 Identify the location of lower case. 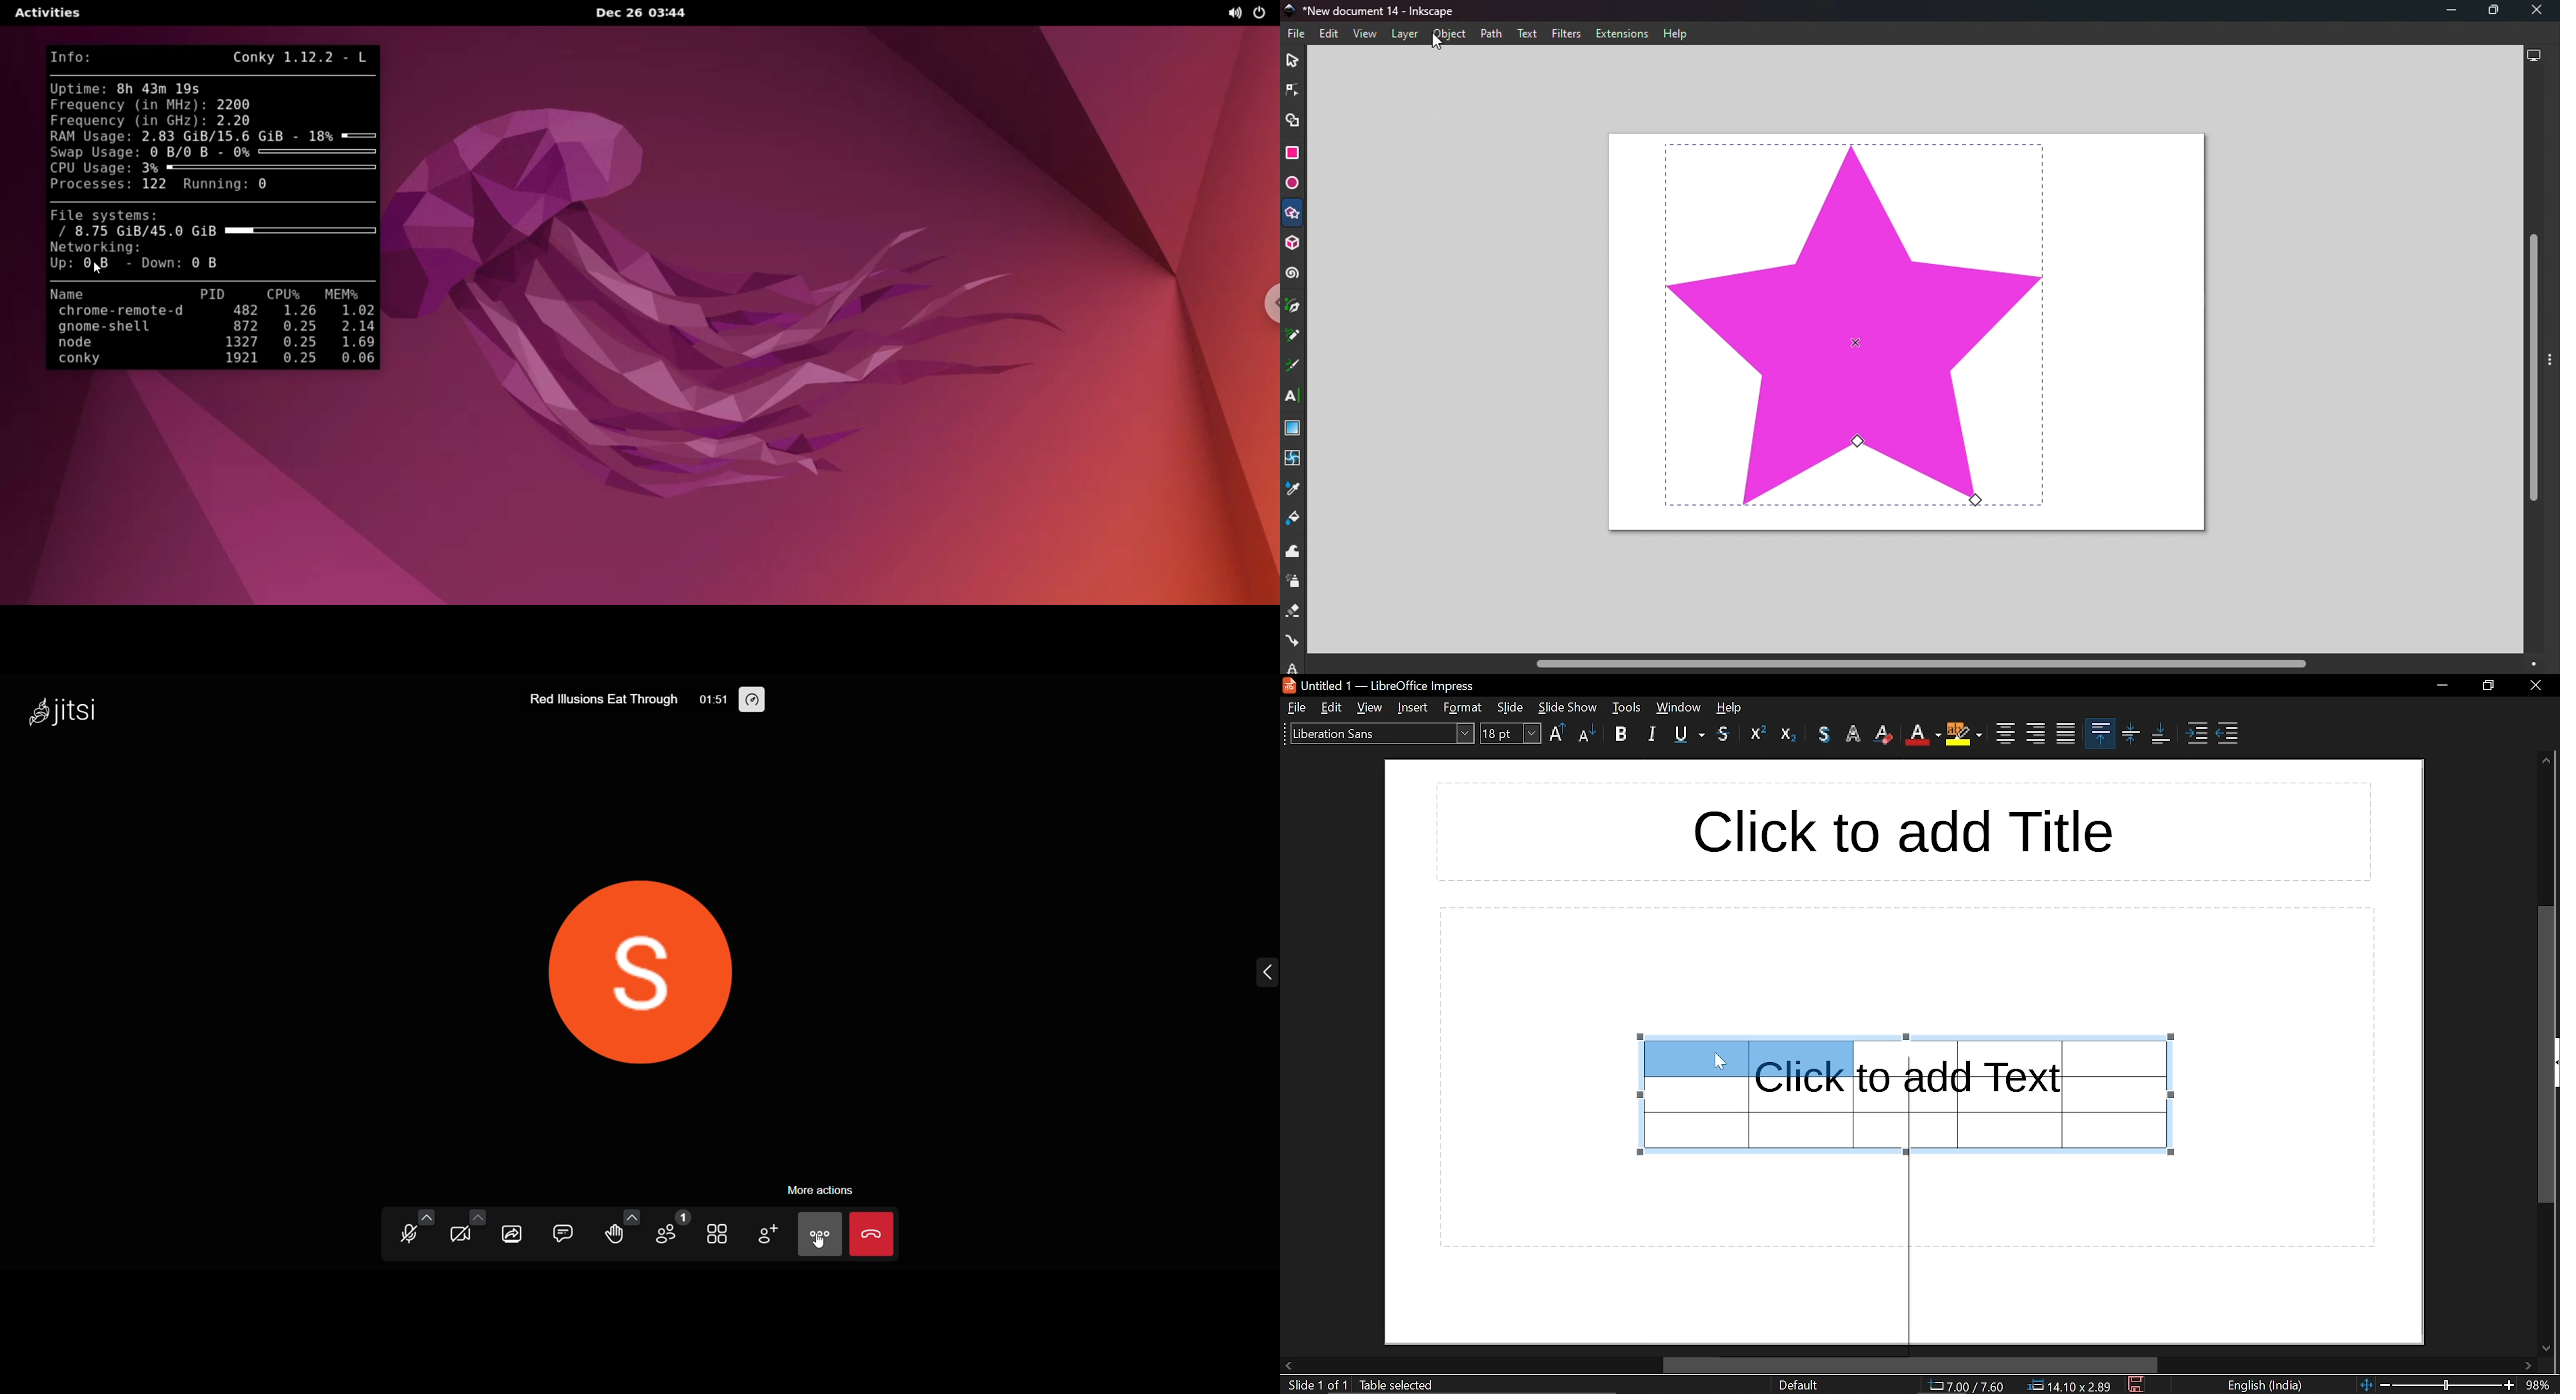
(1587, 735).